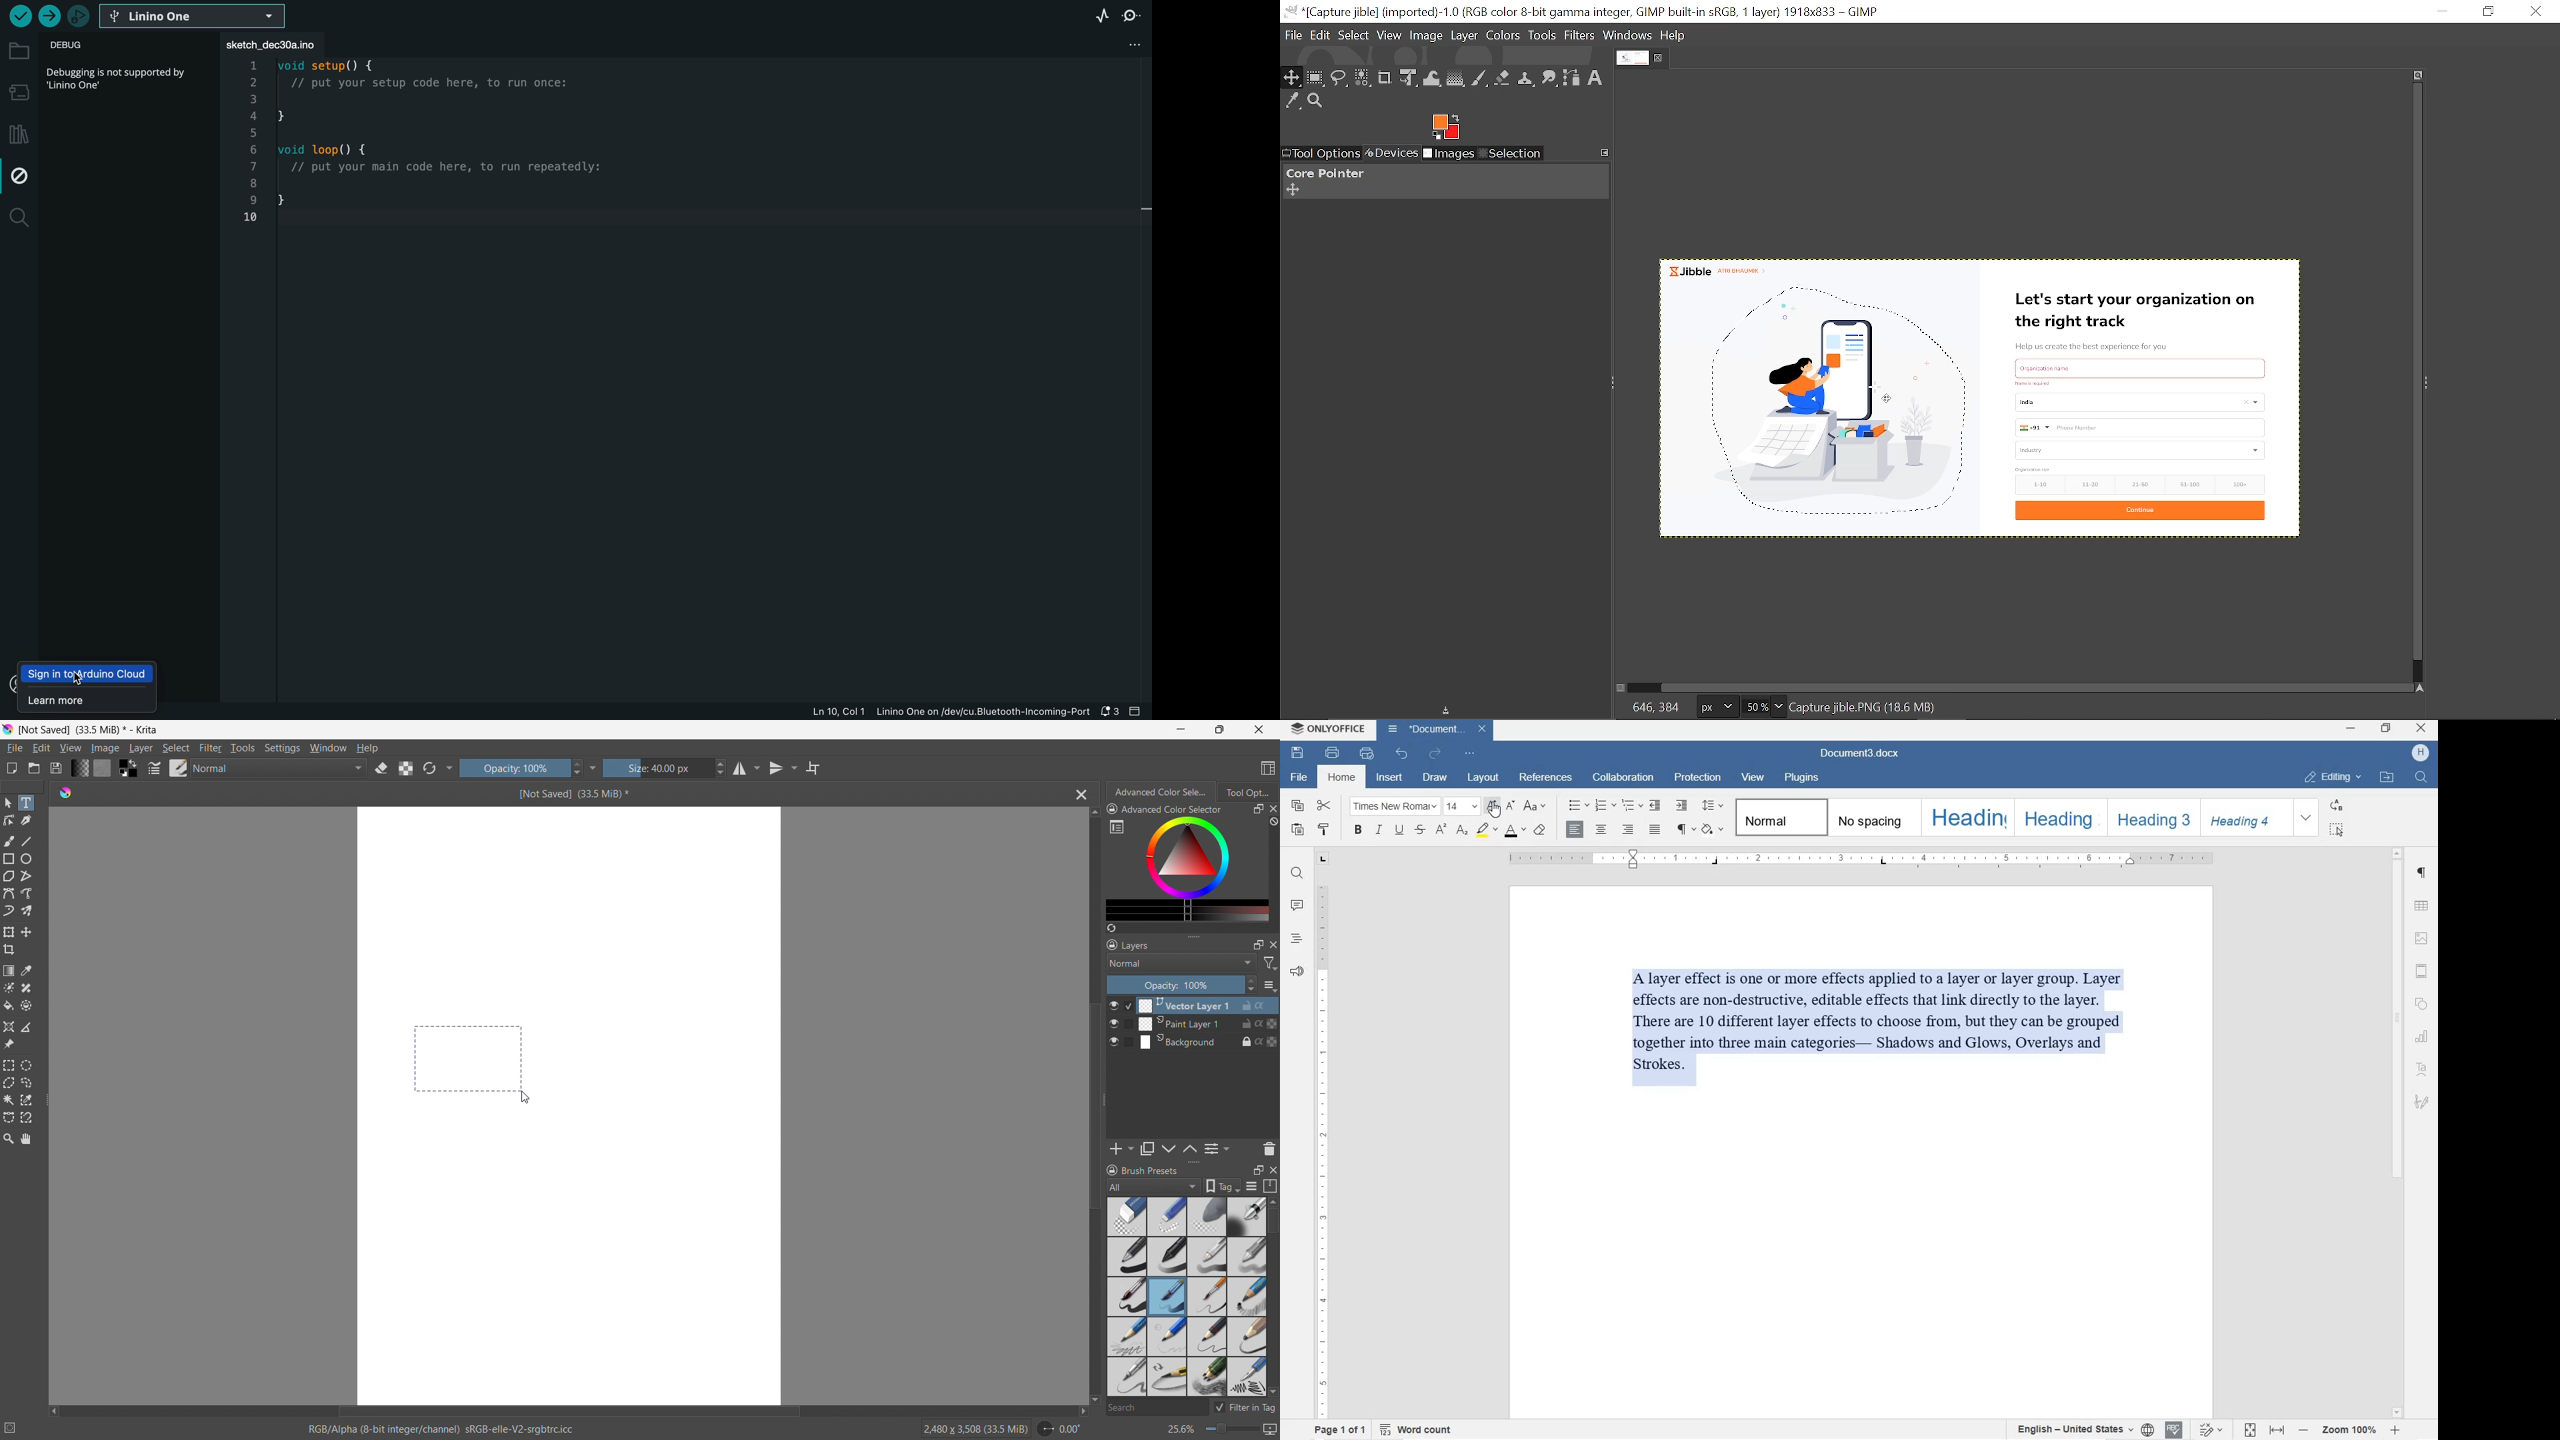 The image size is (2576, 1456). I want to click on blur, so click(1206, 1217).